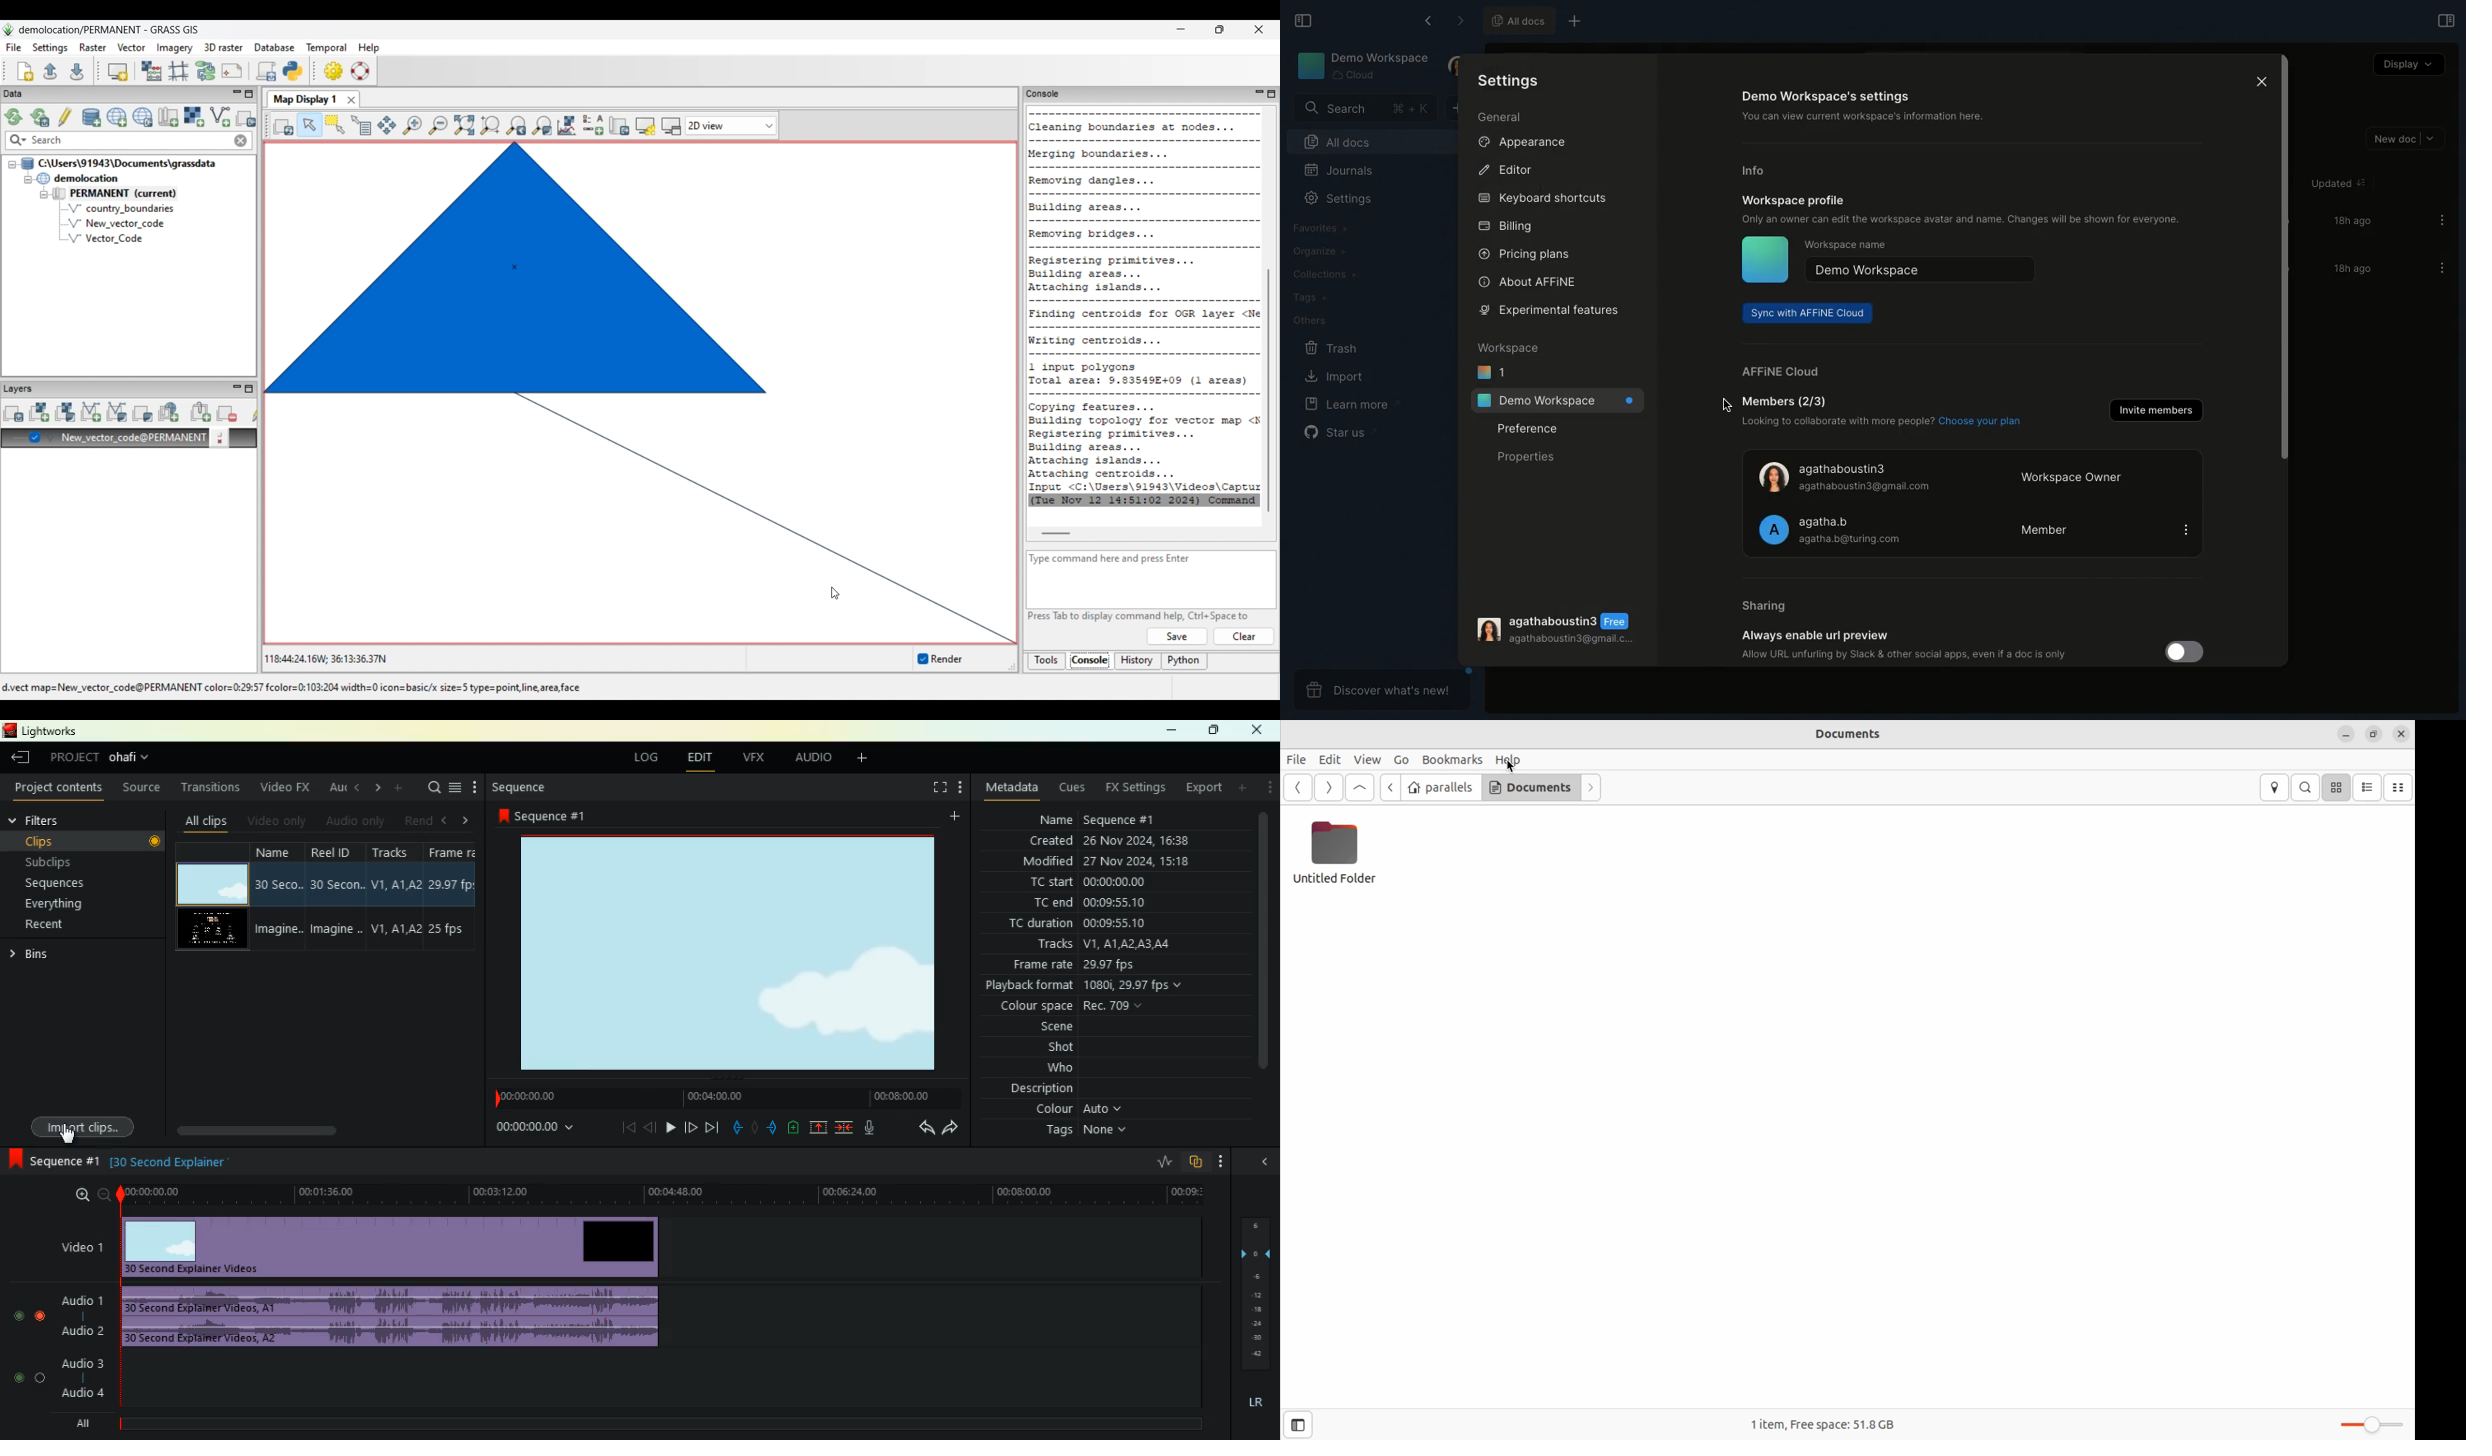 The height and width of the screenshot is (1456, 2492). What do you see at coordinates (2350, 221) in the screenshot?
I see `18h ago` at bounding box center [2350, 221].